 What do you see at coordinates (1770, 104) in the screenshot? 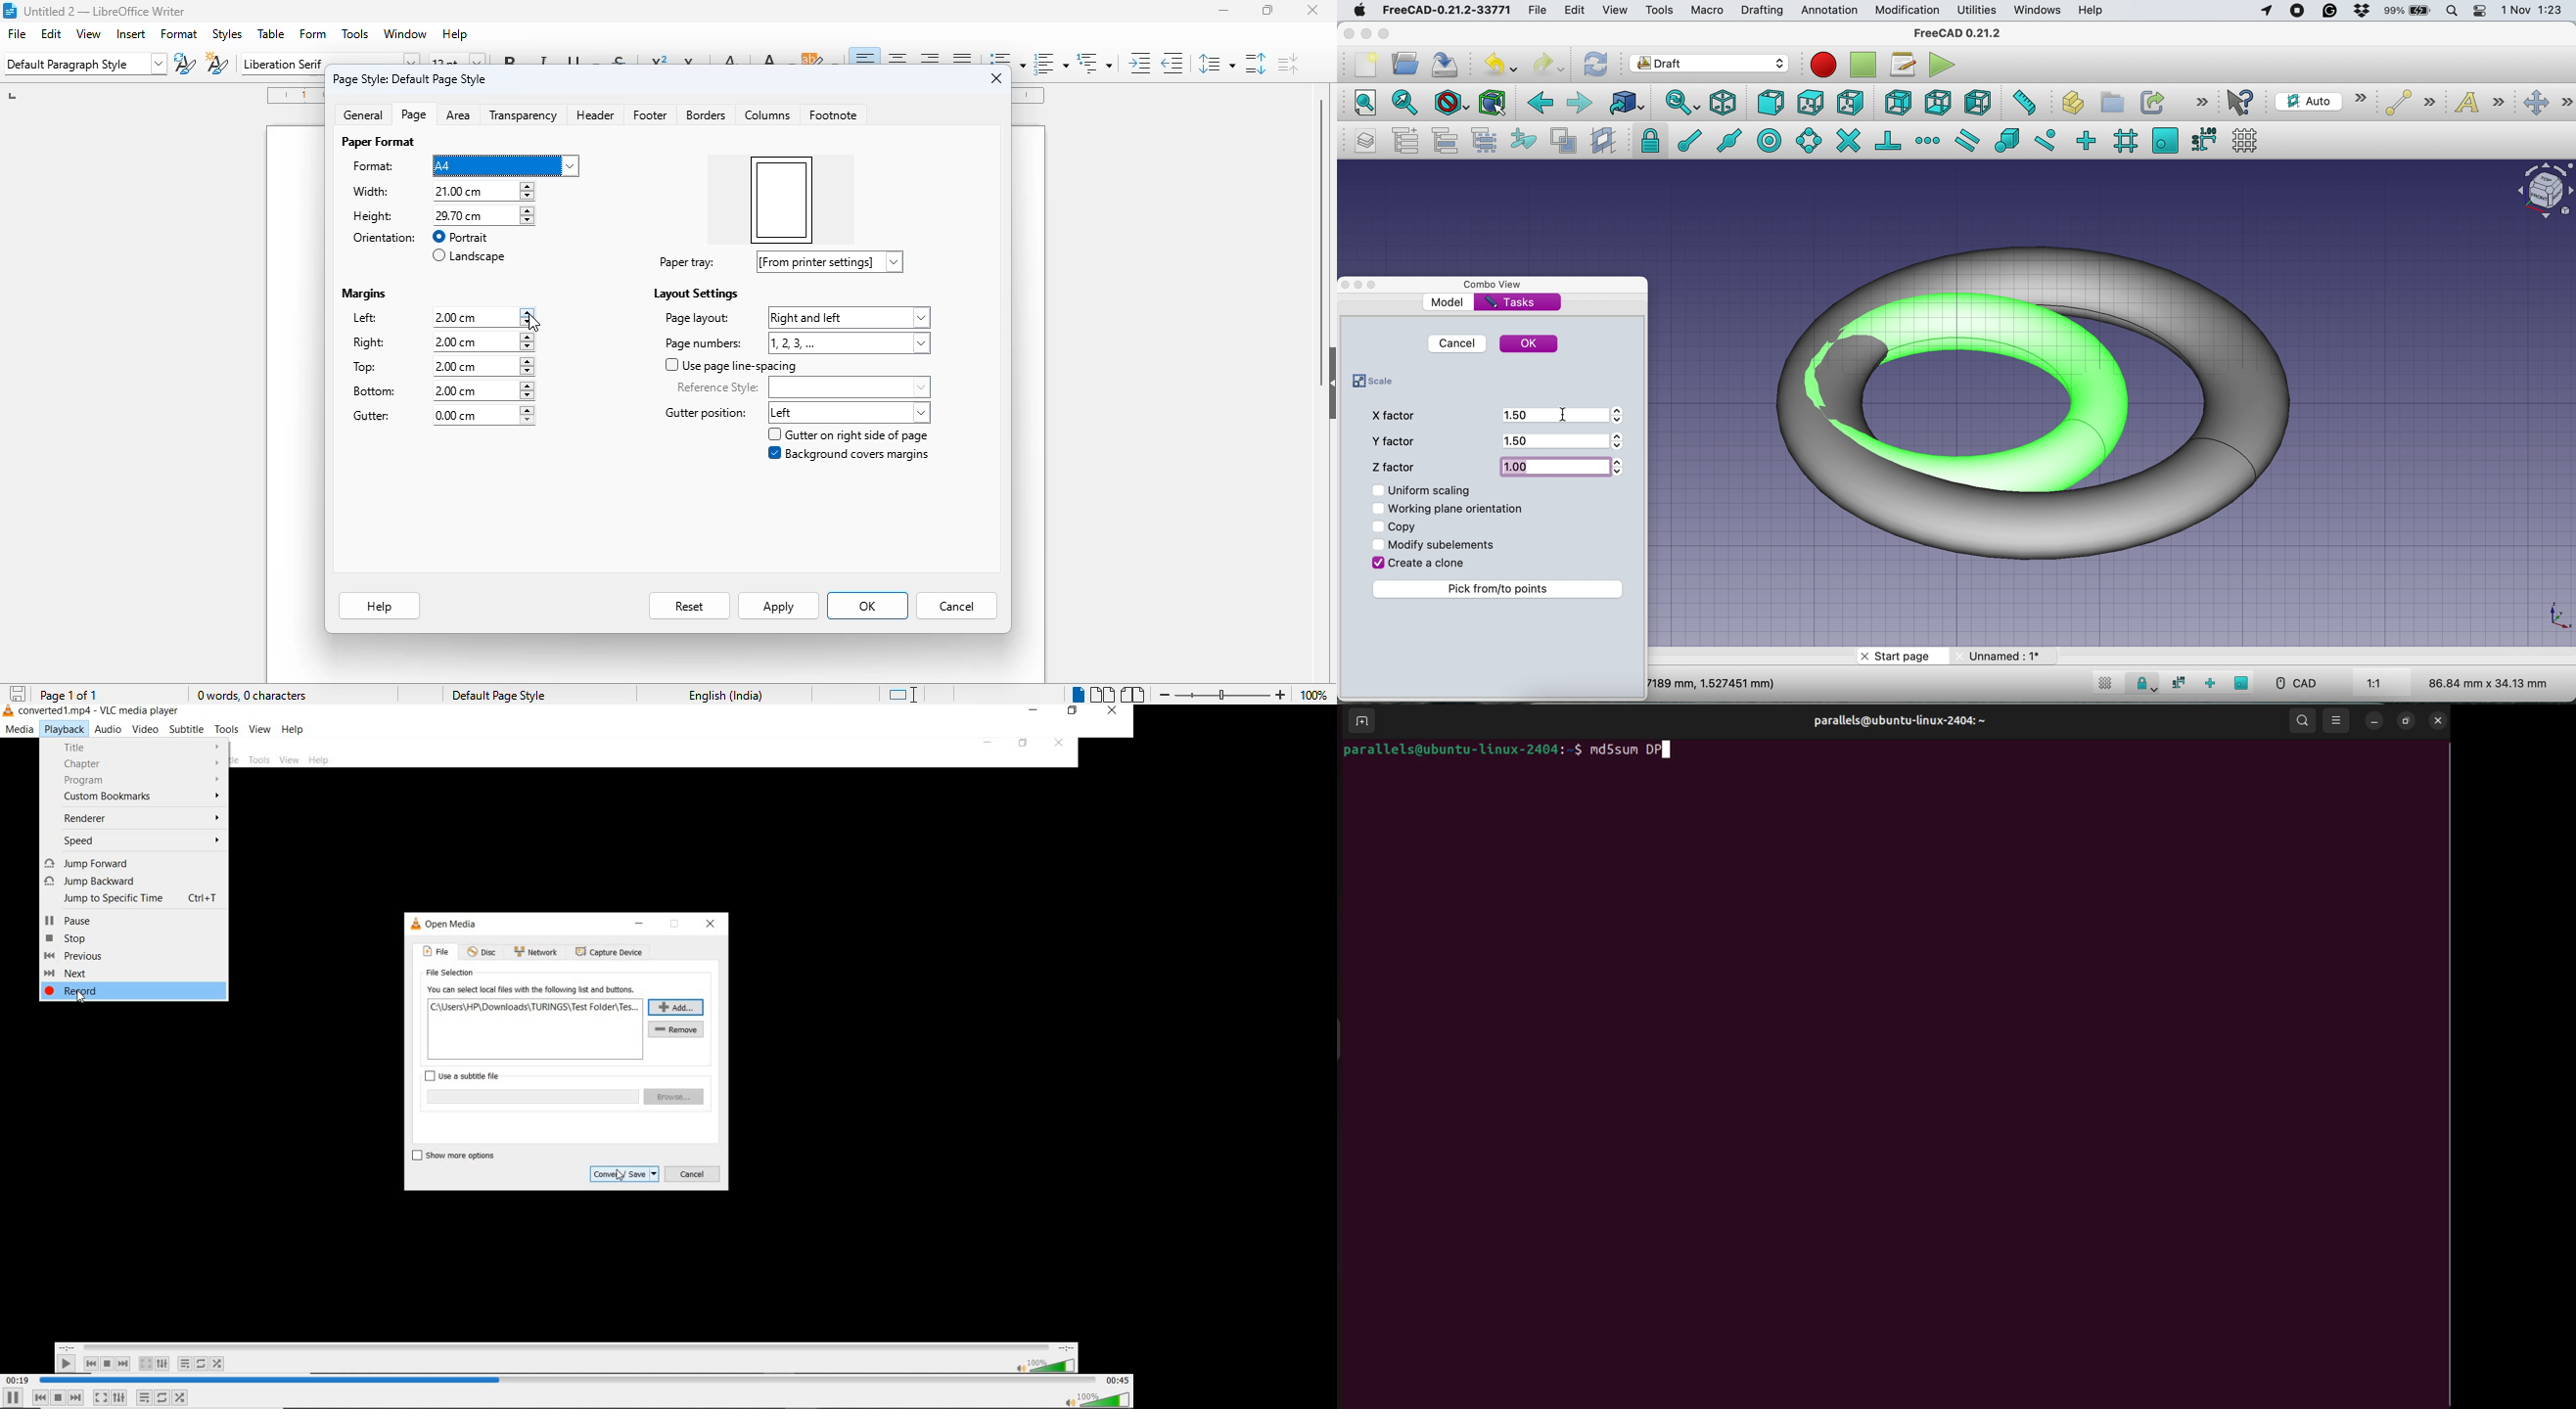
I see `front` at bounding box center [1770, 104].